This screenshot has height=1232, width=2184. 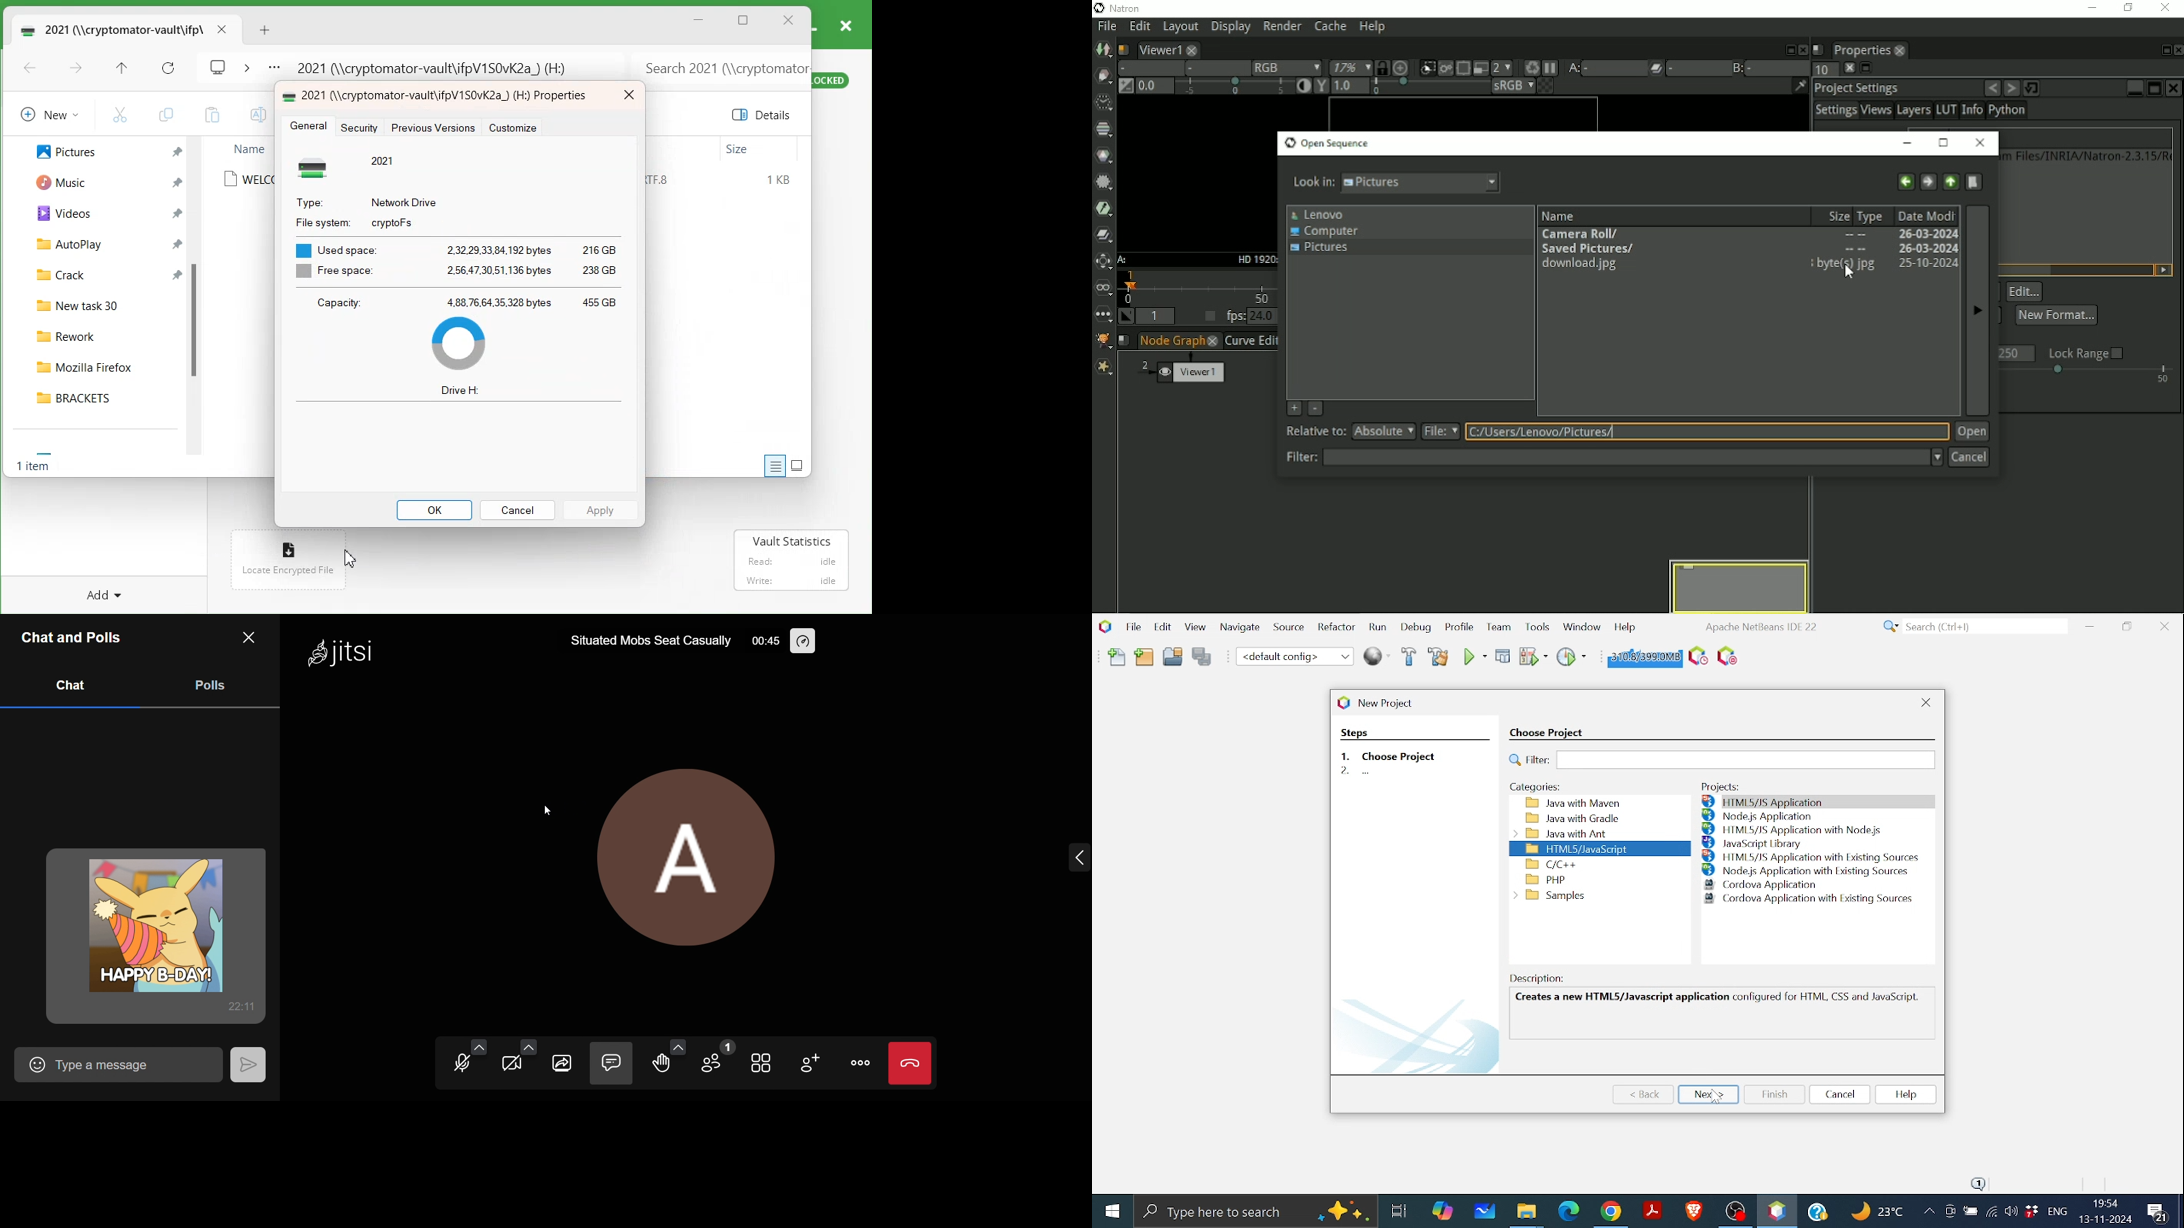 I want to click on close chat, so click(x=611, y=1064).